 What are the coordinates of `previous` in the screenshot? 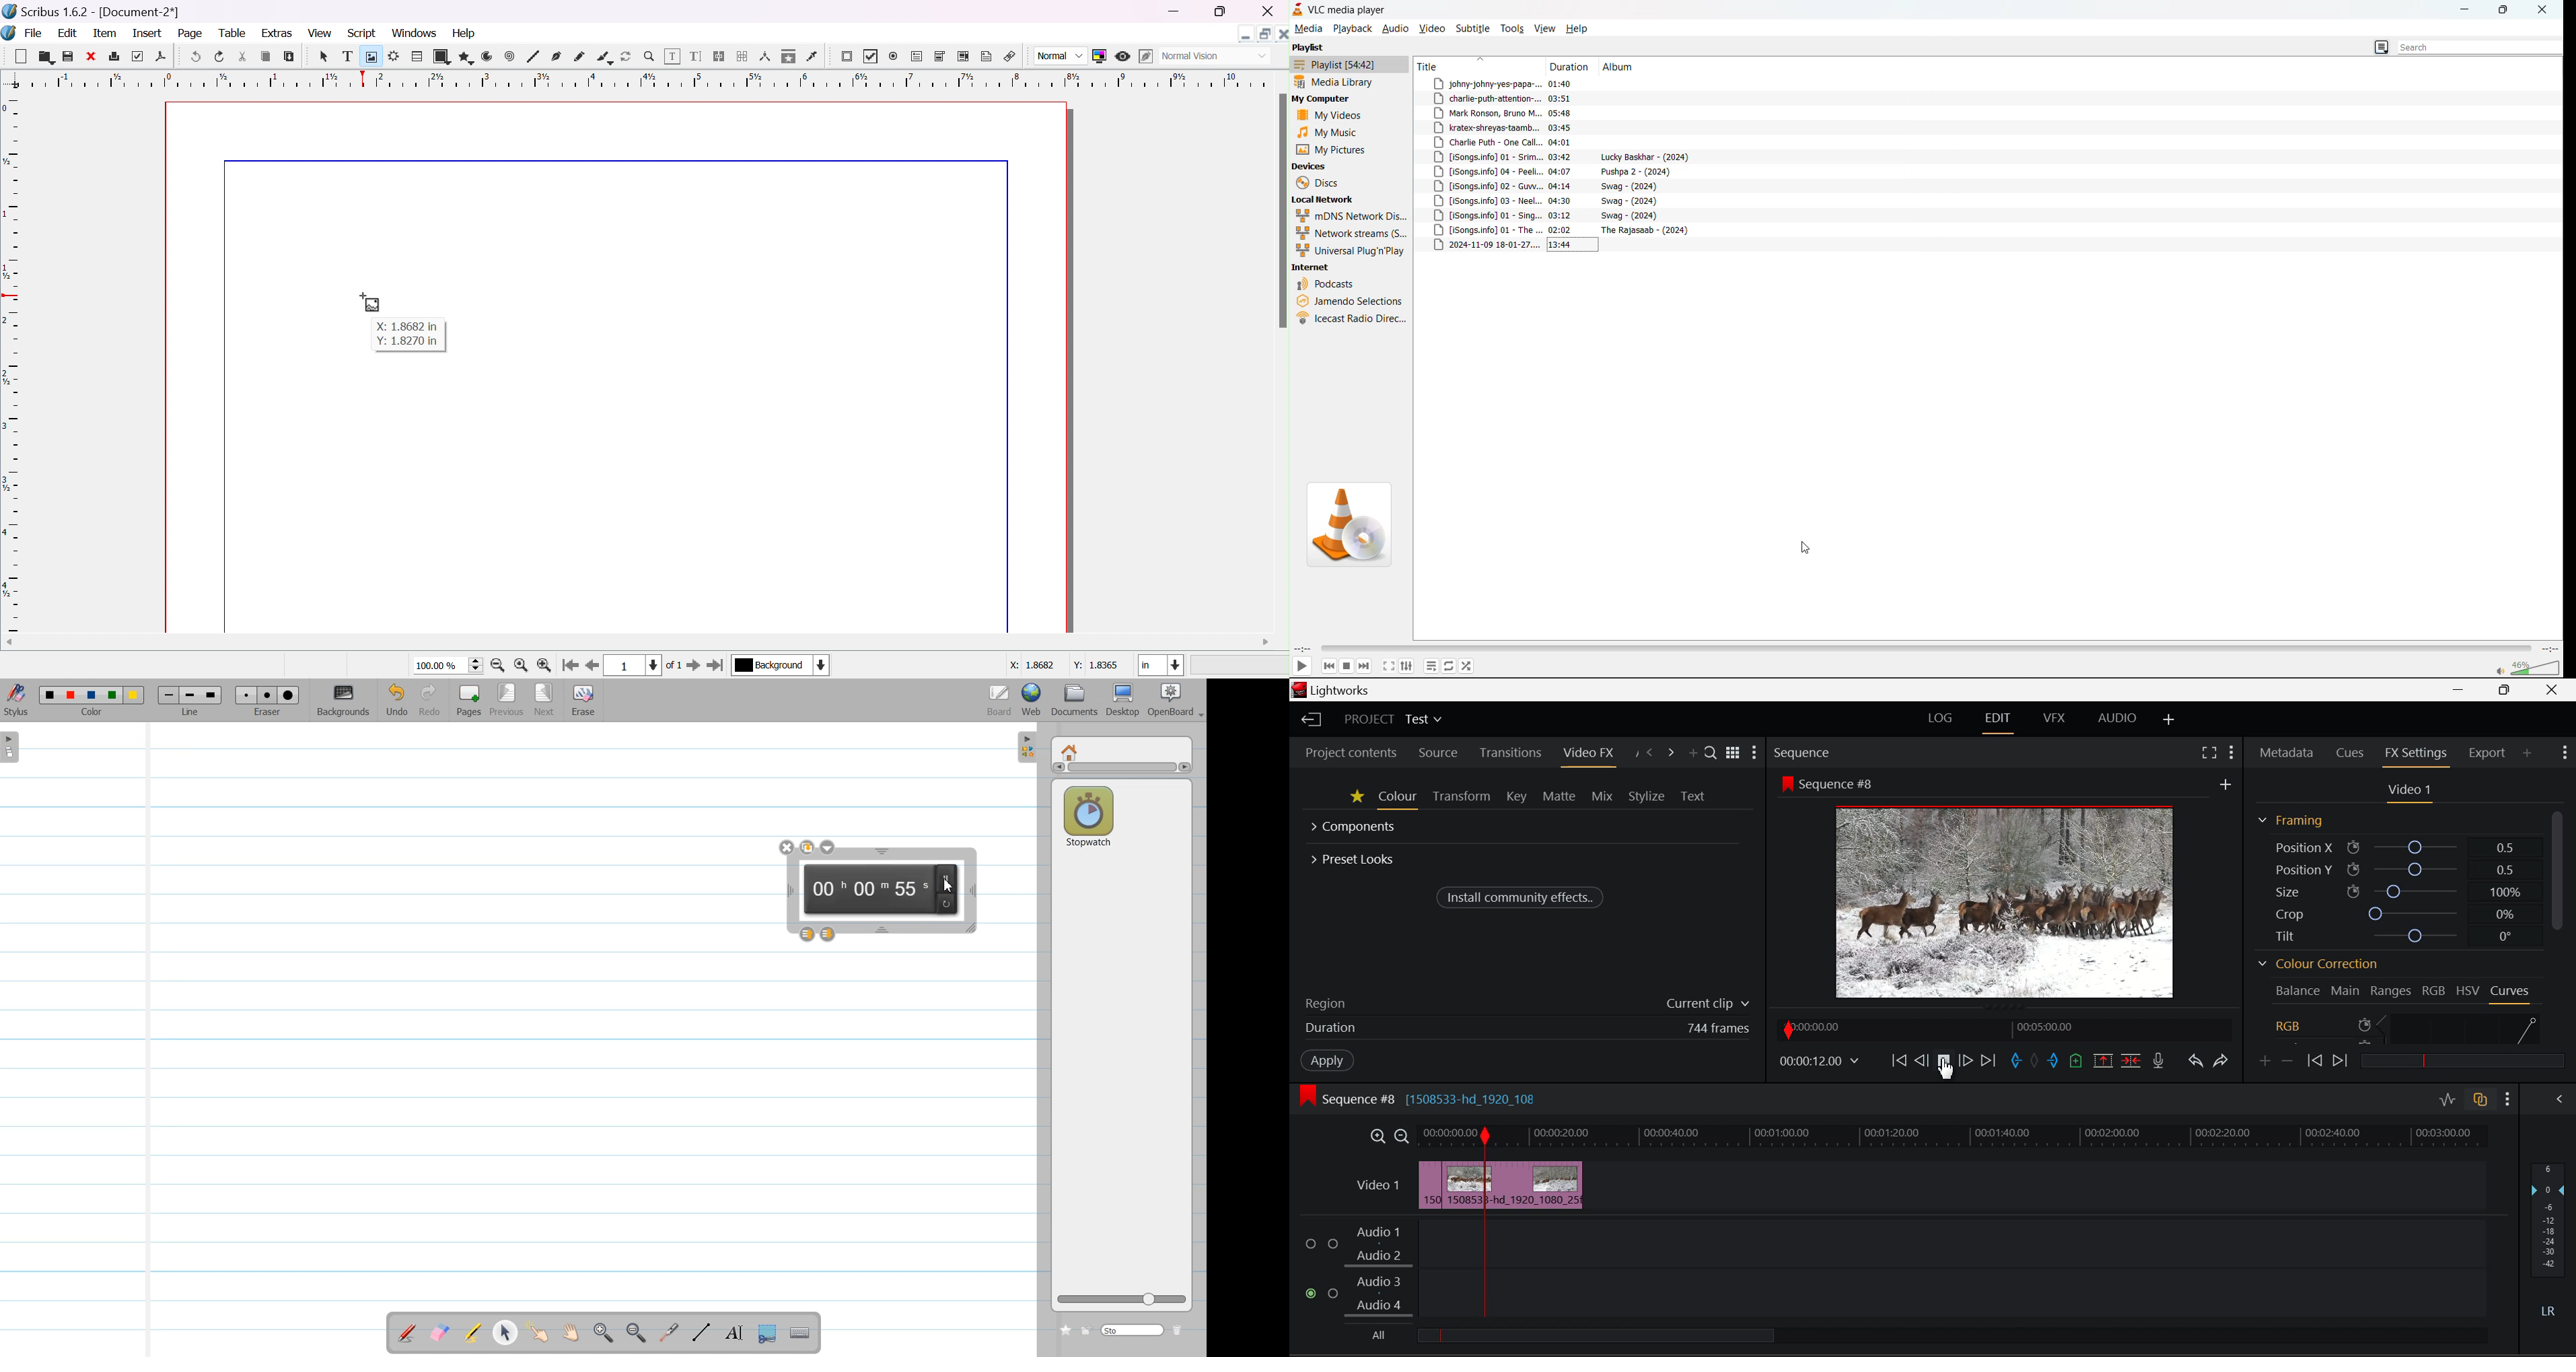 It's located at (1327, 664).